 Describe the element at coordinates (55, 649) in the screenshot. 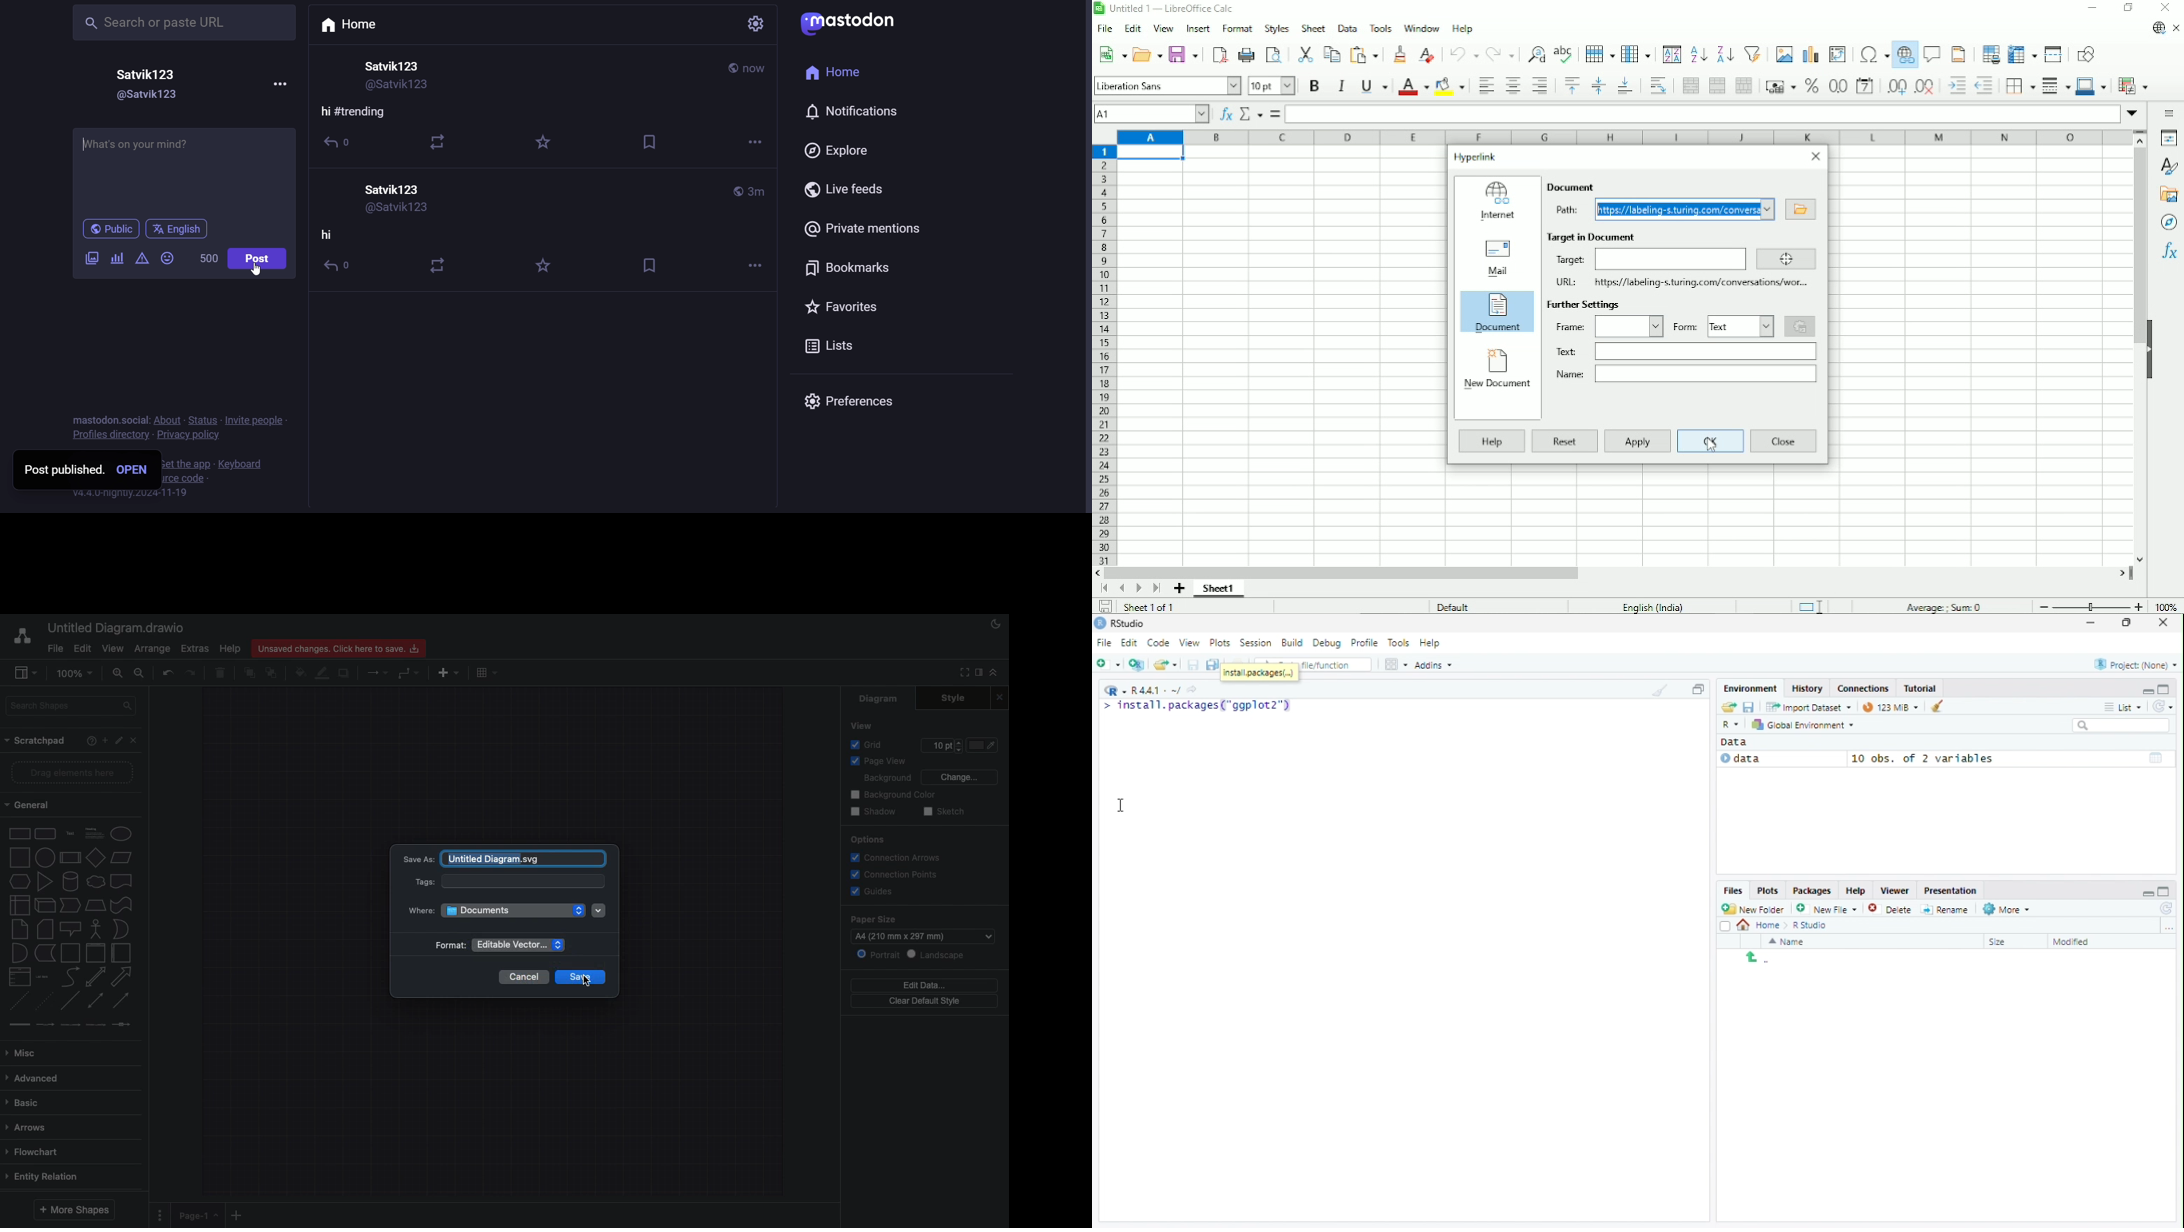

I see `File` at that location.